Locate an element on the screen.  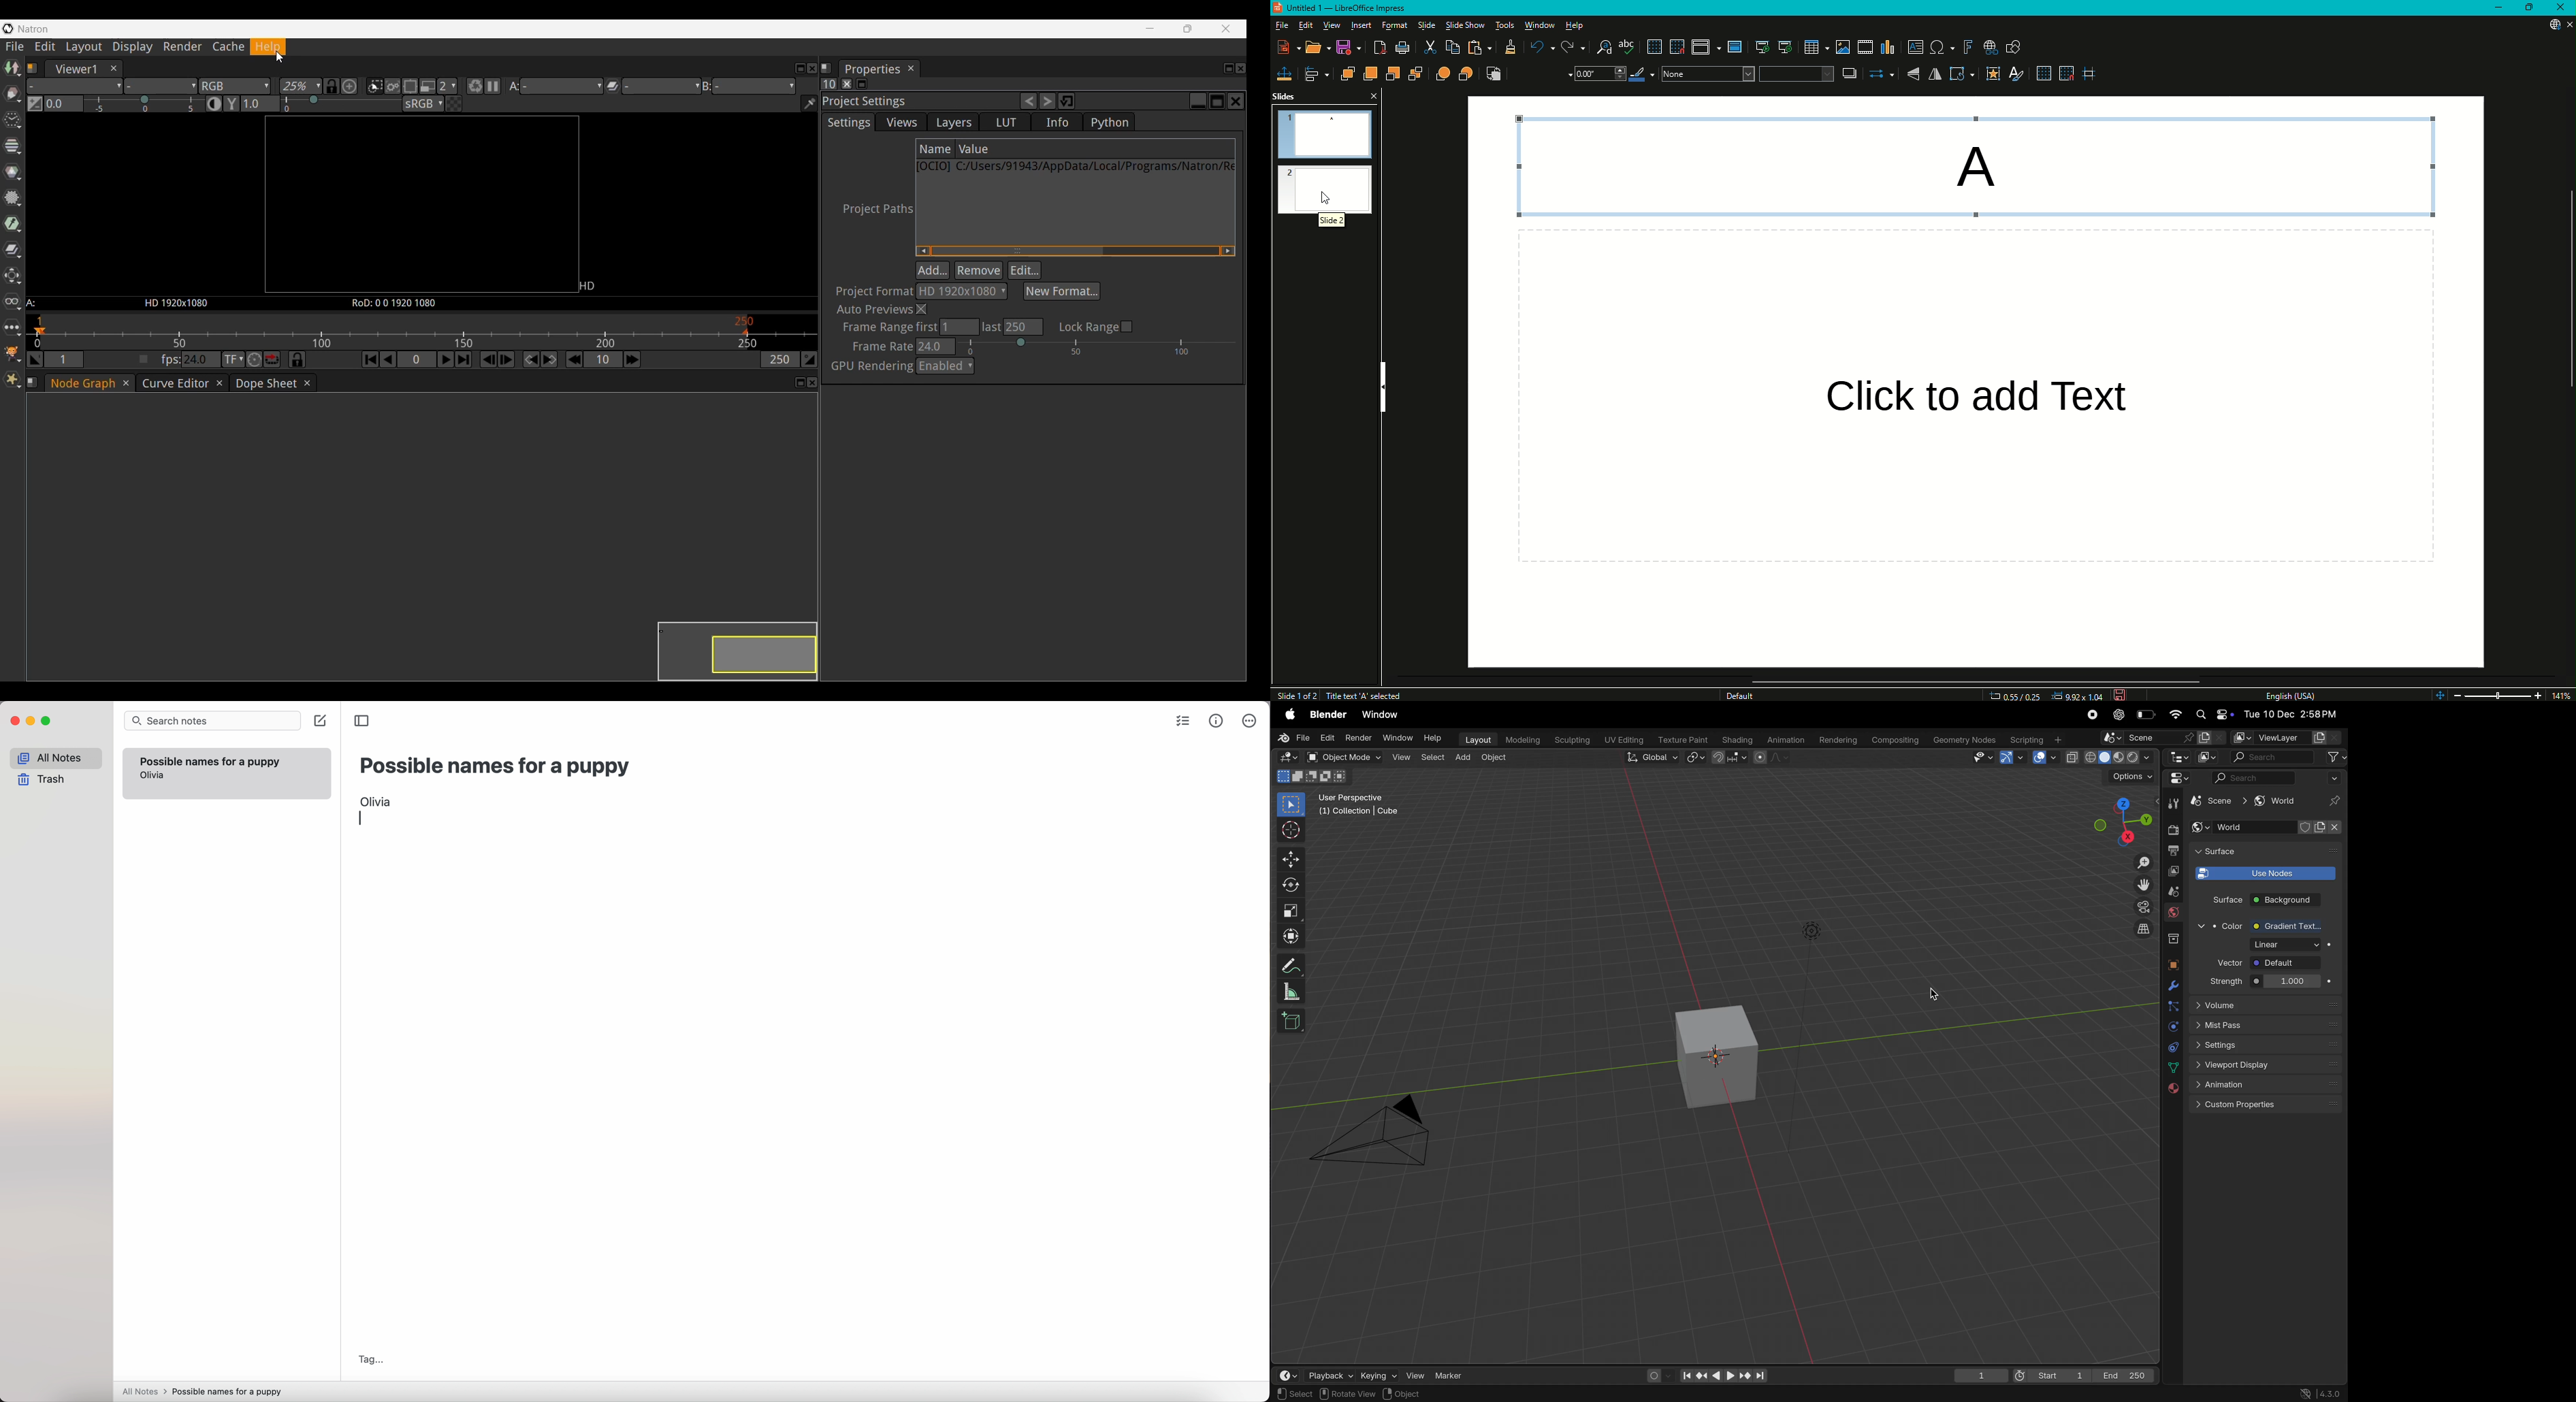
filter is located at coordinates (2334, 757).